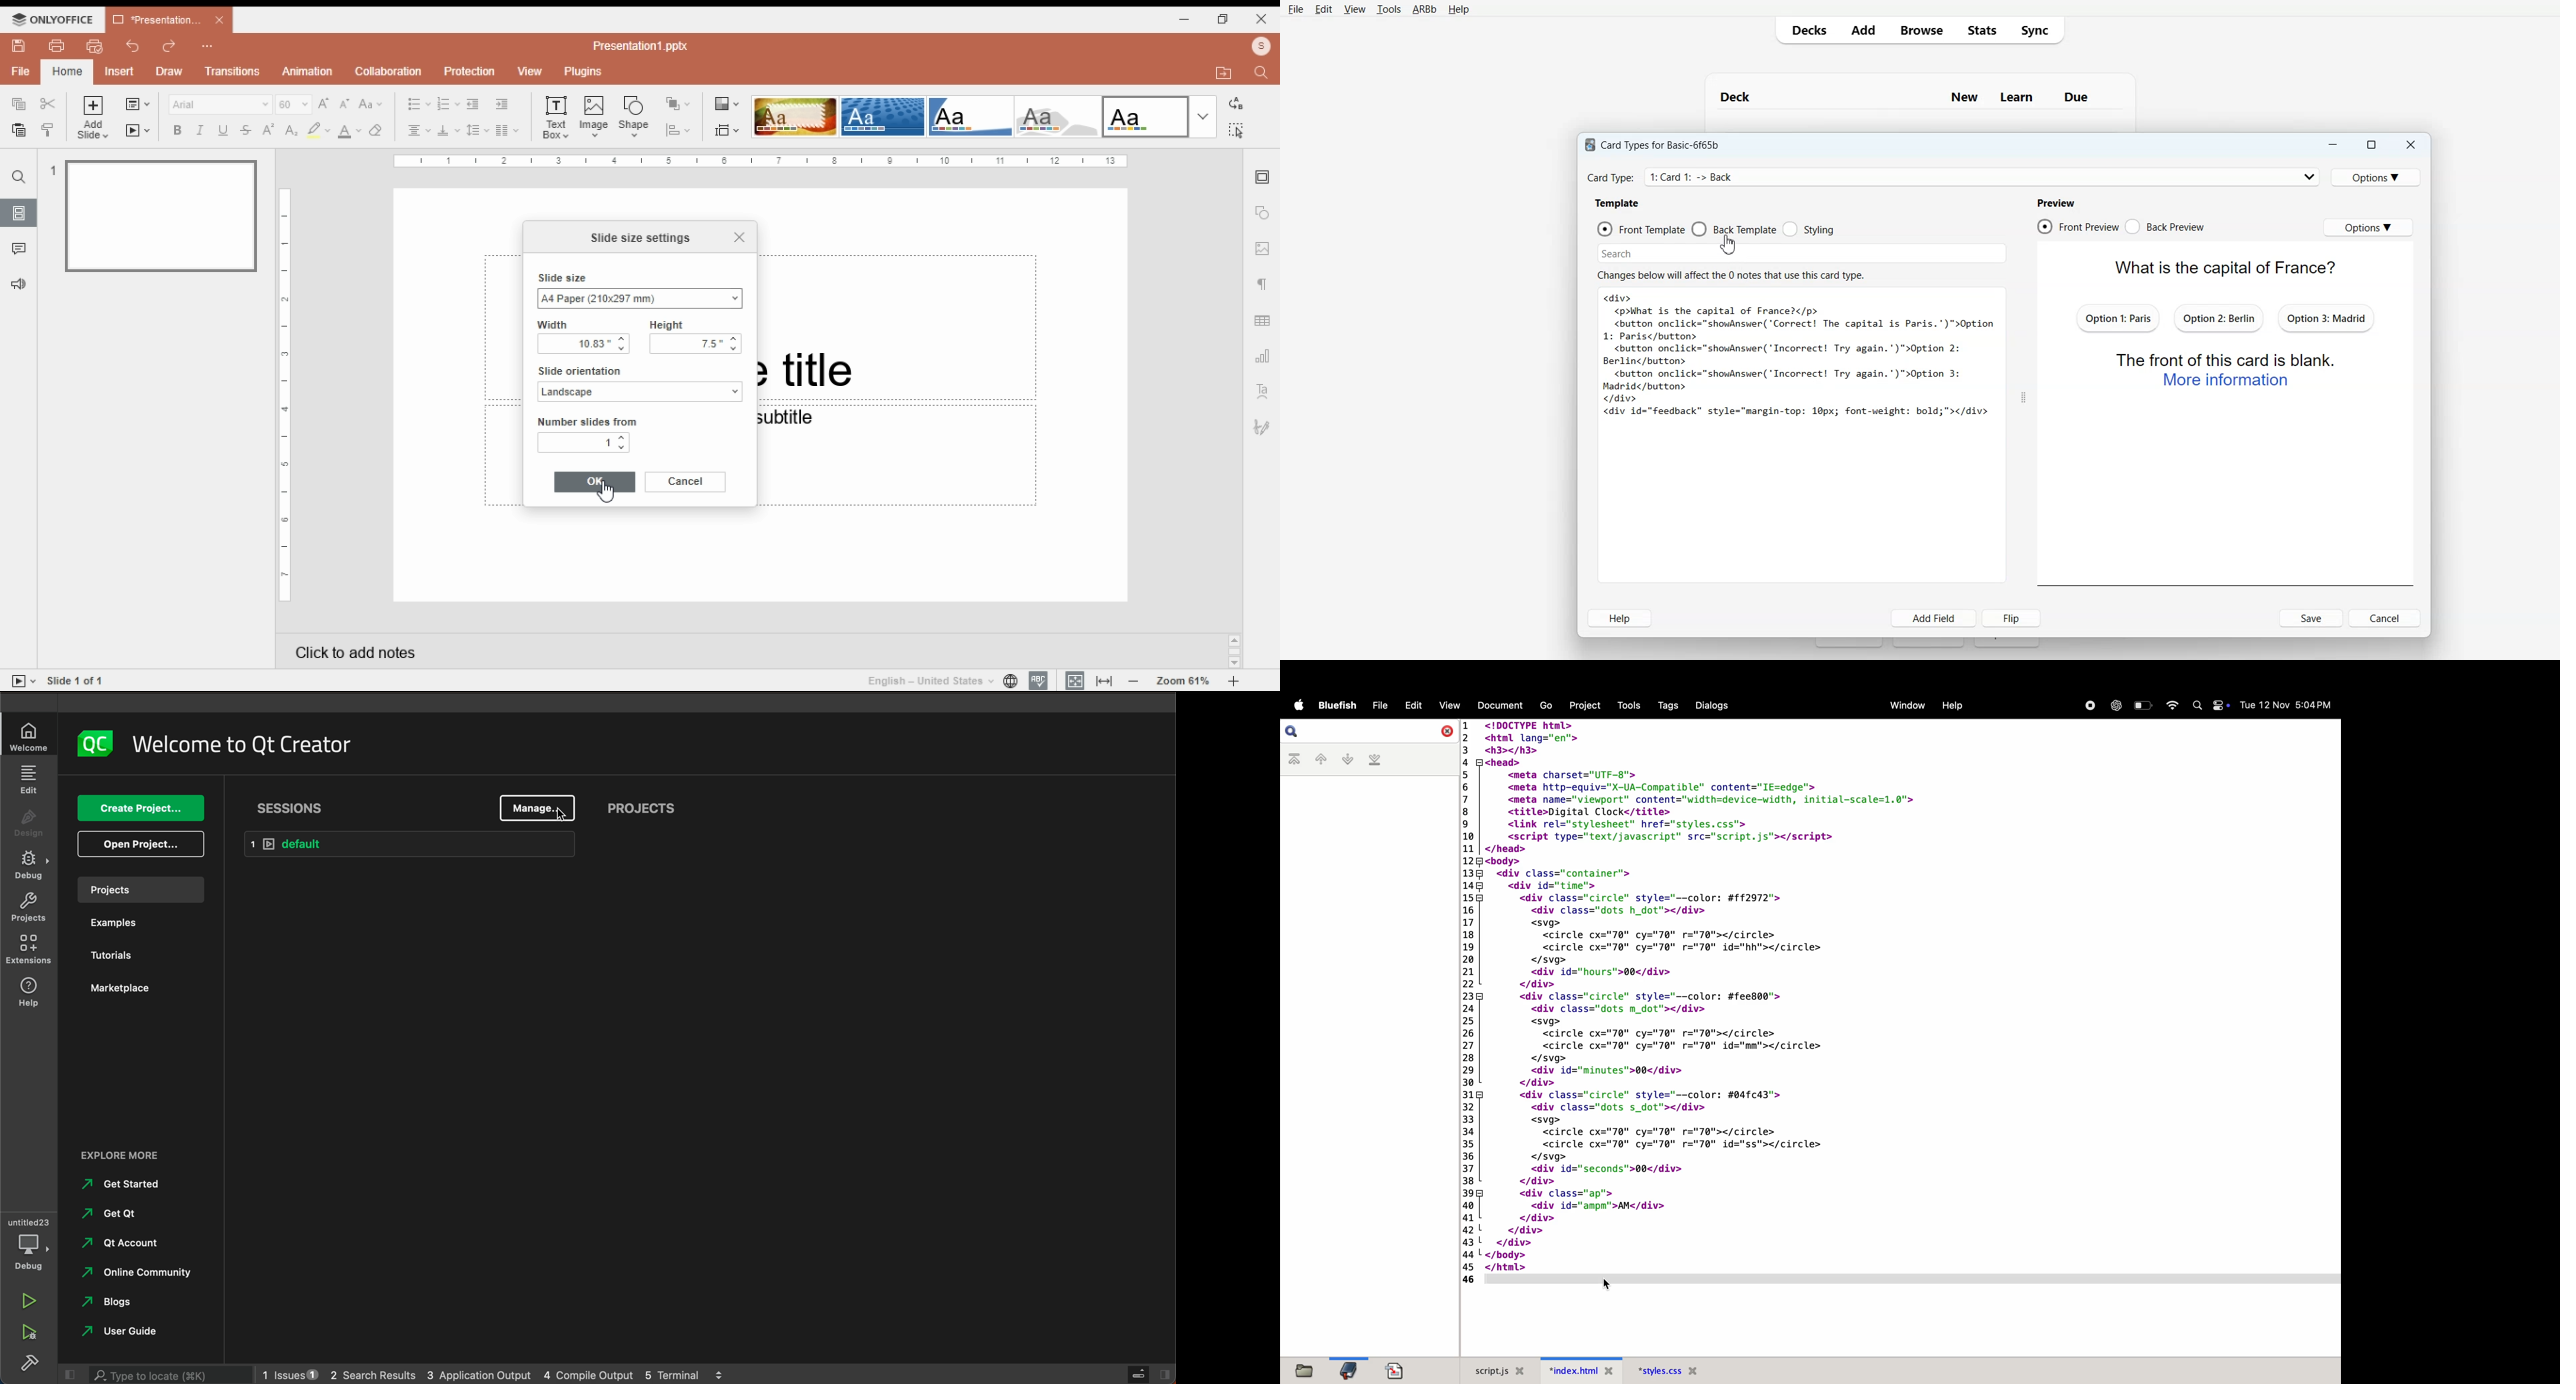 This screenshot has width=2576, height=1400. What do you see at coordinates (1457, 10) in the screenshot?
I see `Help` at bounding box center [1457, 10].